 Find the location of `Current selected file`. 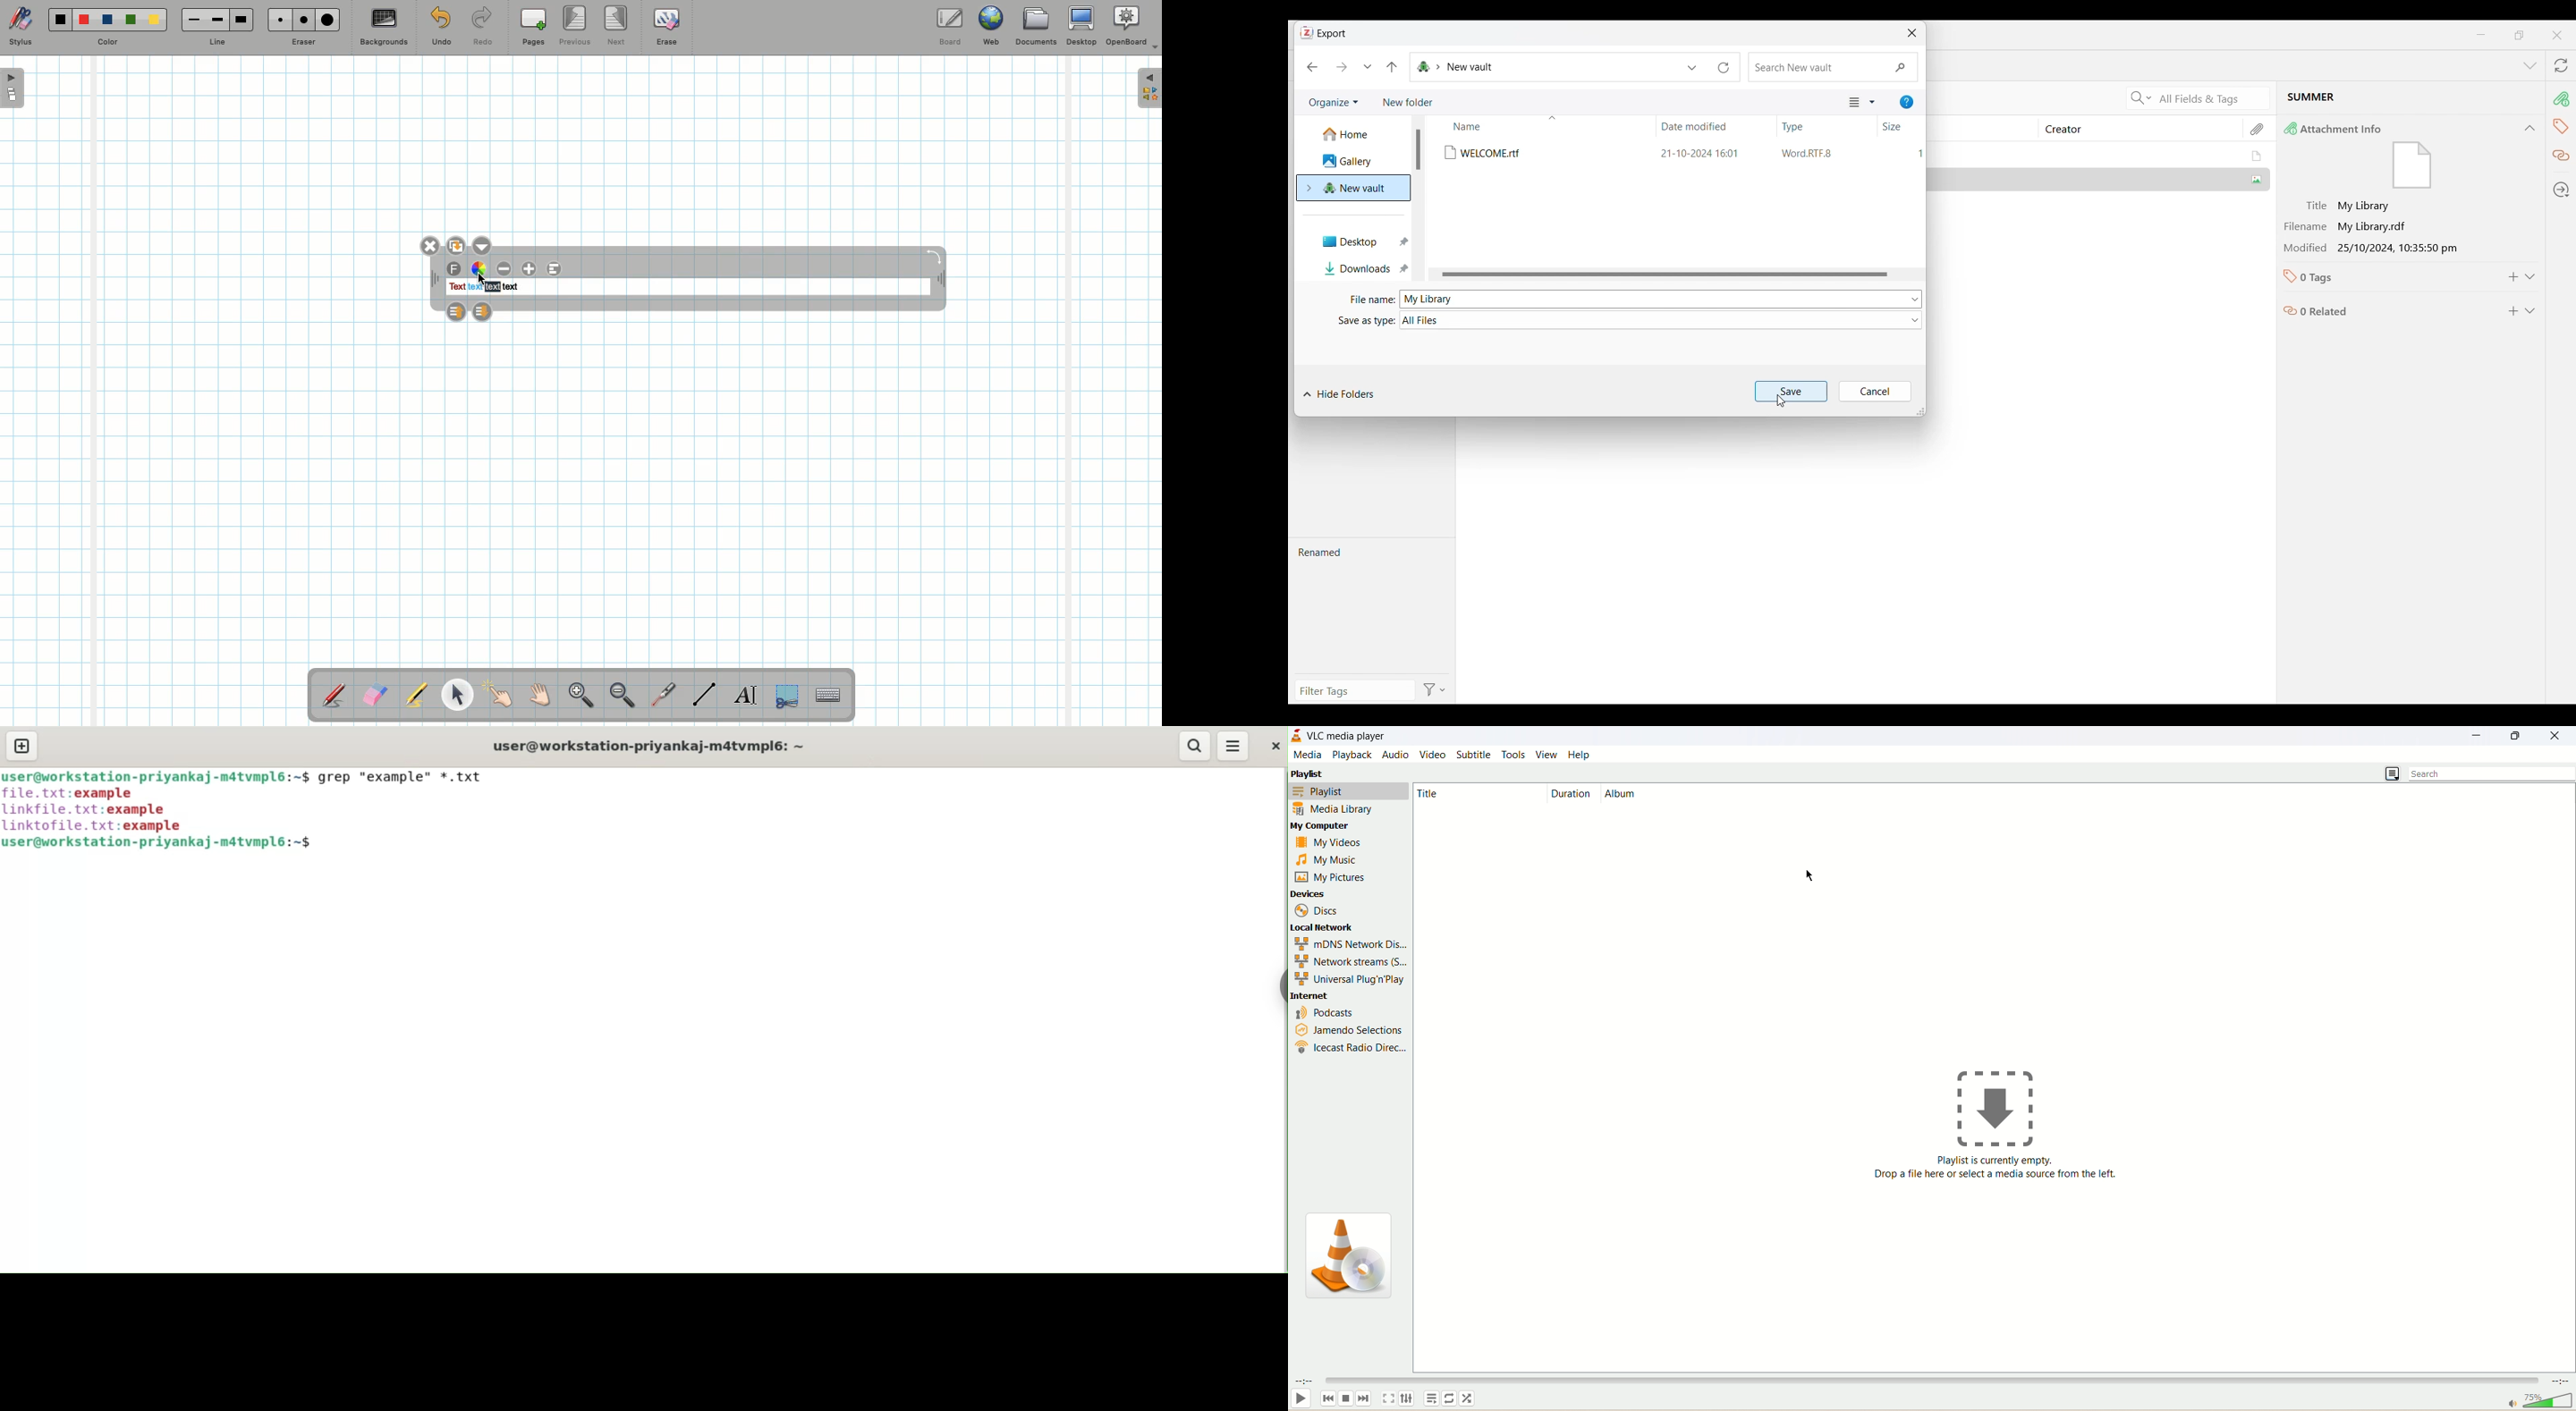

Current selected file is located at coordinates (2410, 99).